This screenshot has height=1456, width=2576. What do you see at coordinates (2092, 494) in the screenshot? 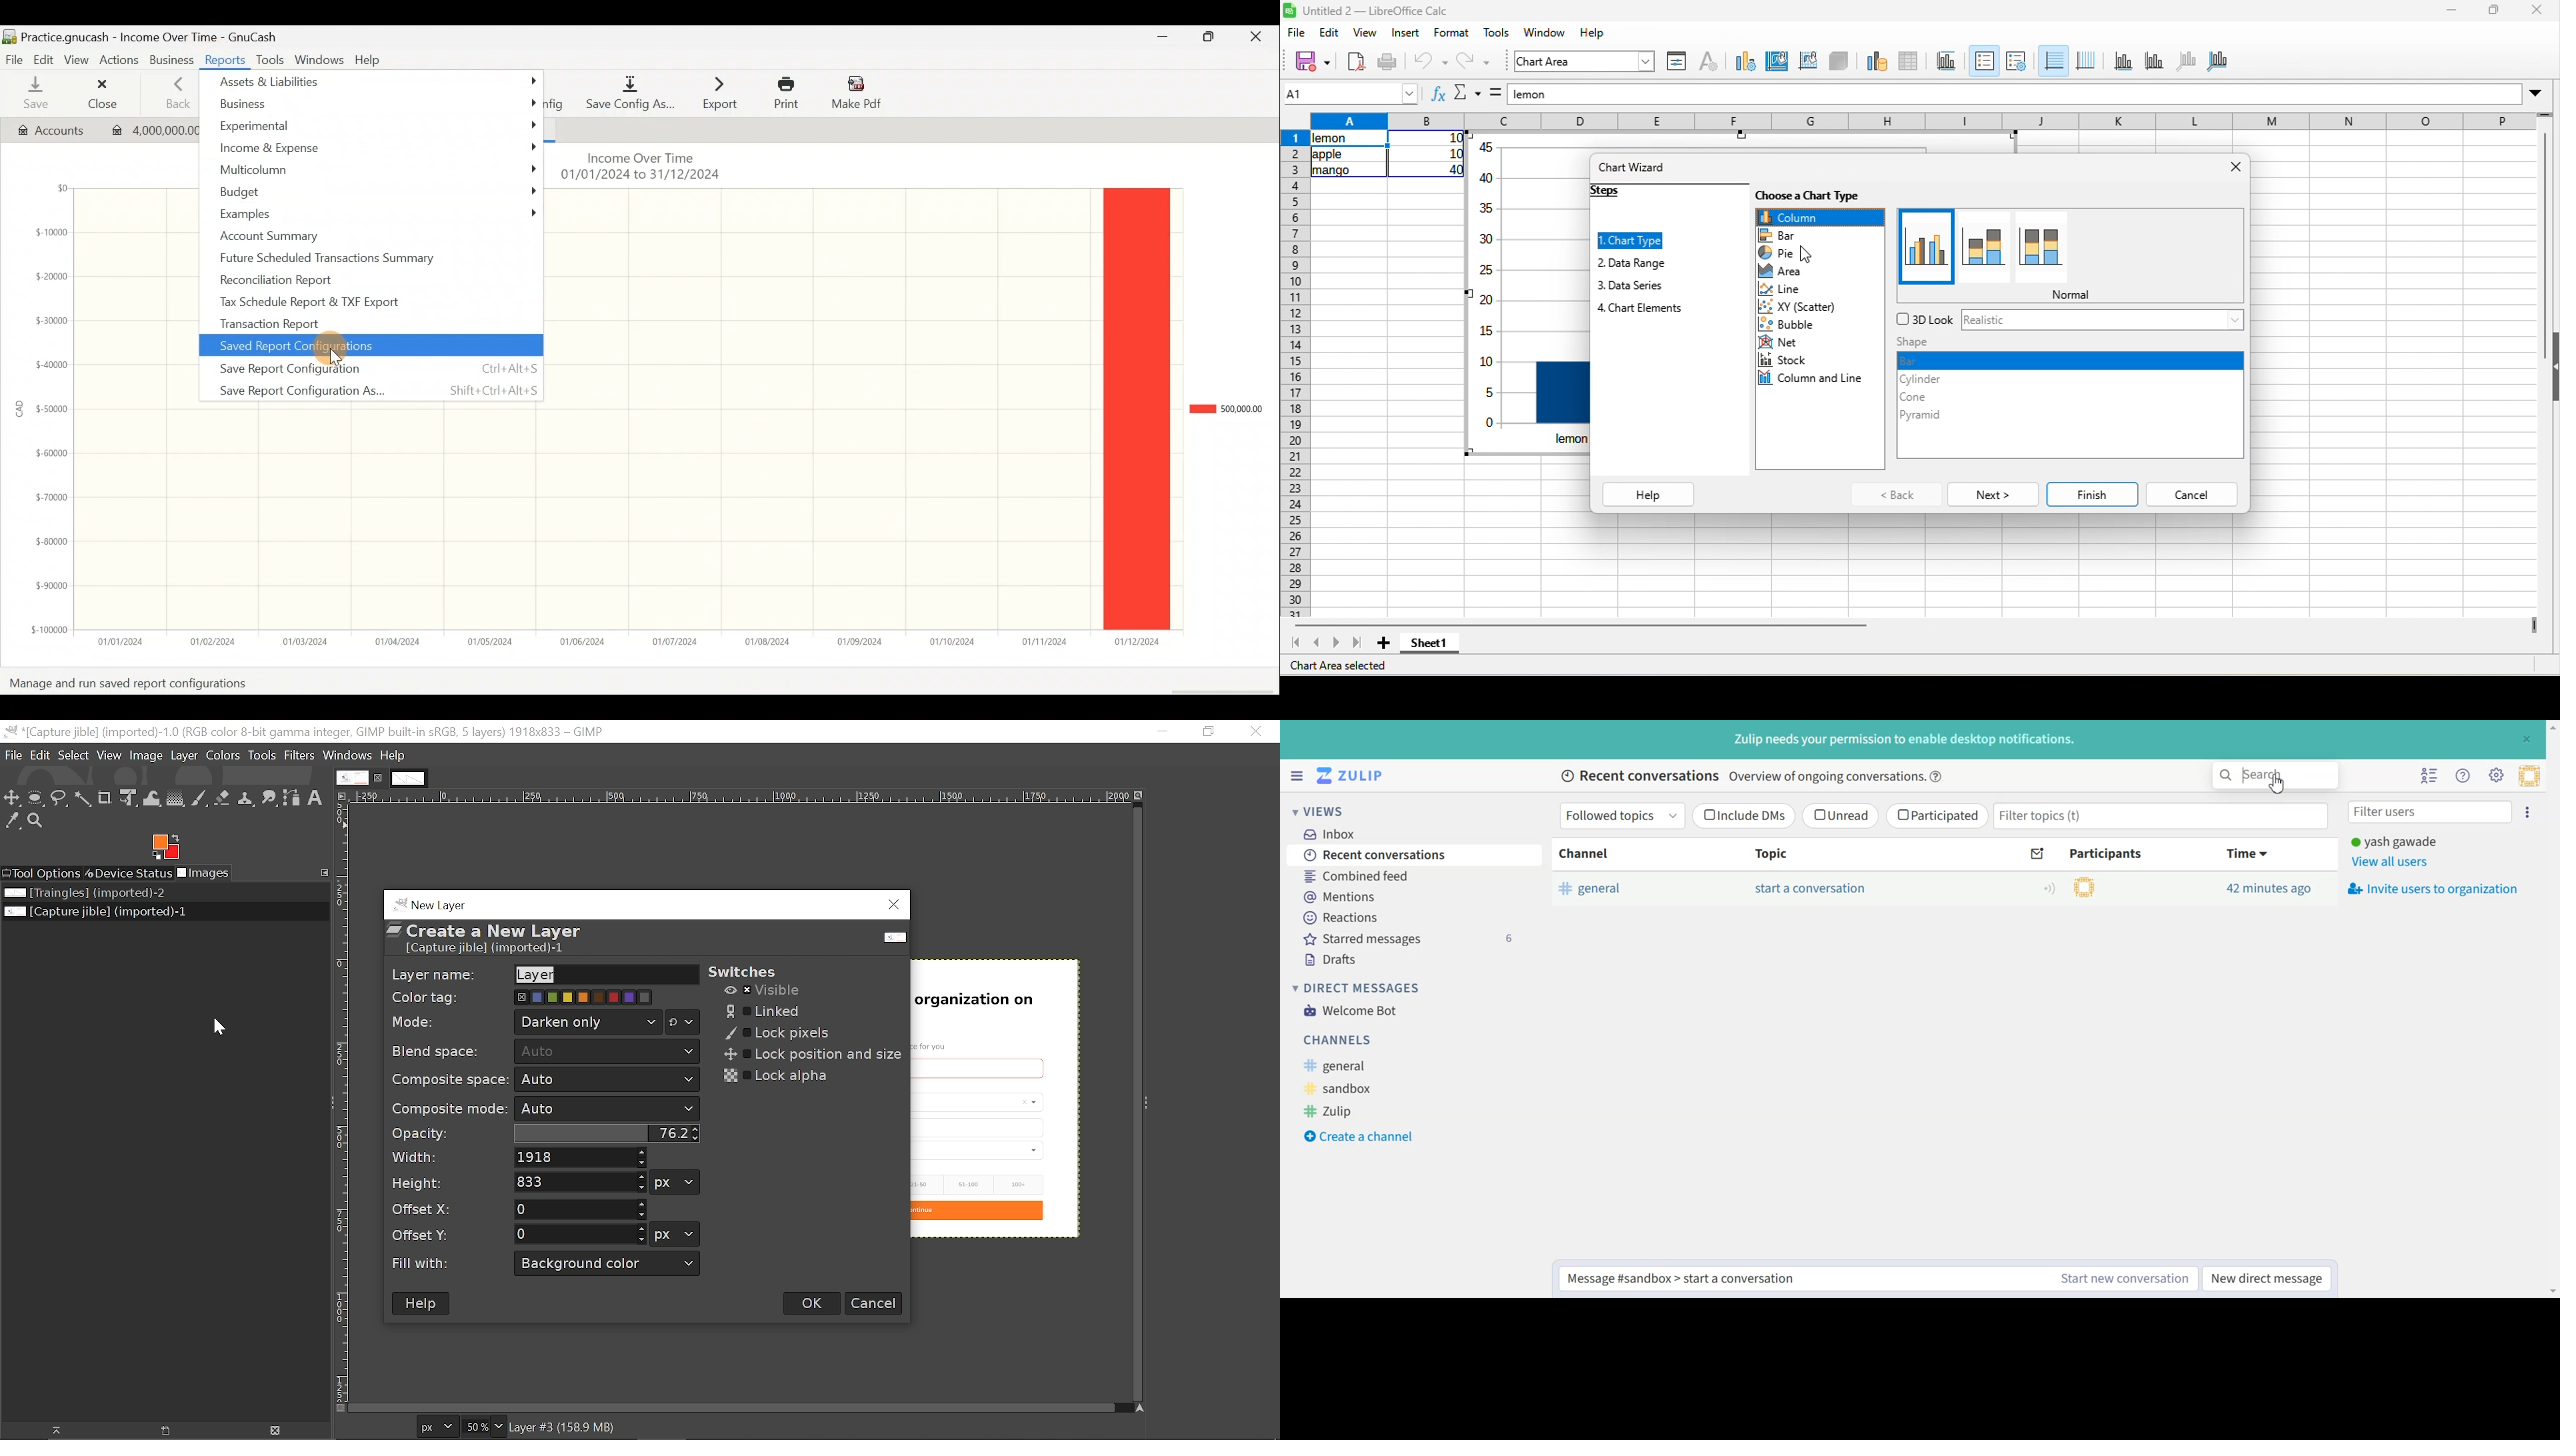
I see `finish` at bounding box center [2092, 494].